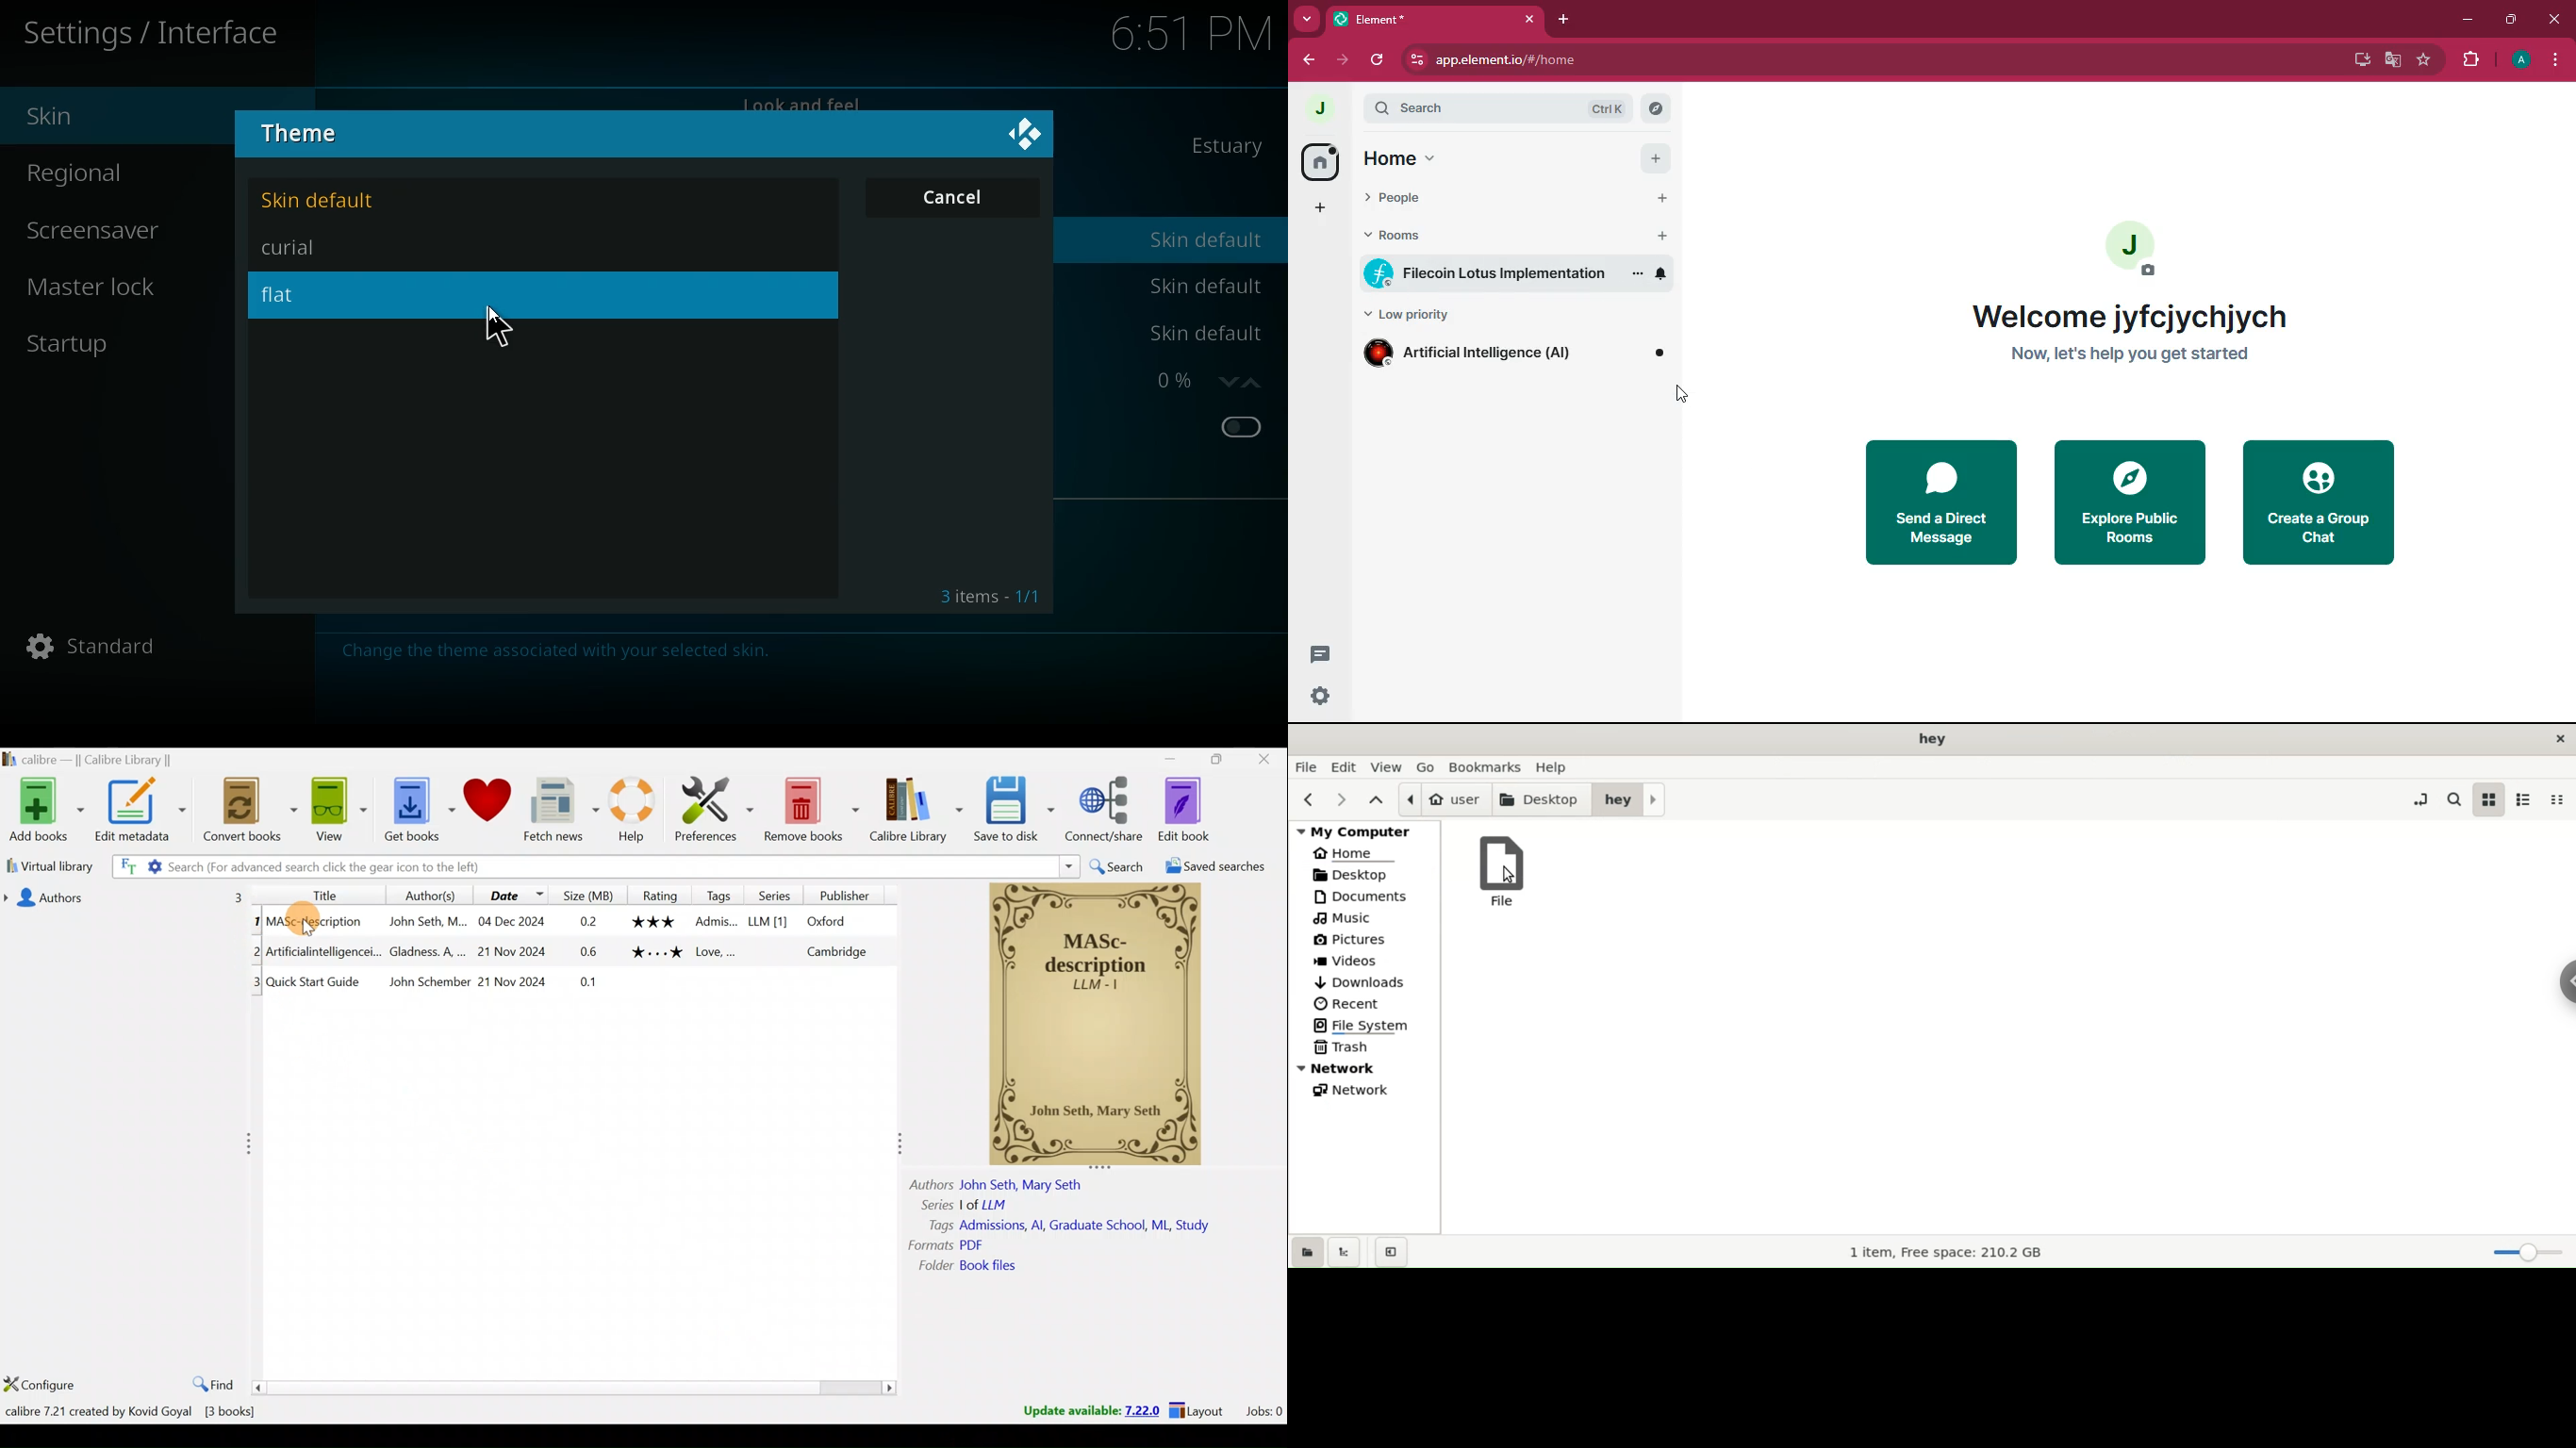 This screenshot has width=2576, height=1456. What do you see at coordinates (317, 248) in the screenshot?
I see `curial` at bounding box center [317, 248].